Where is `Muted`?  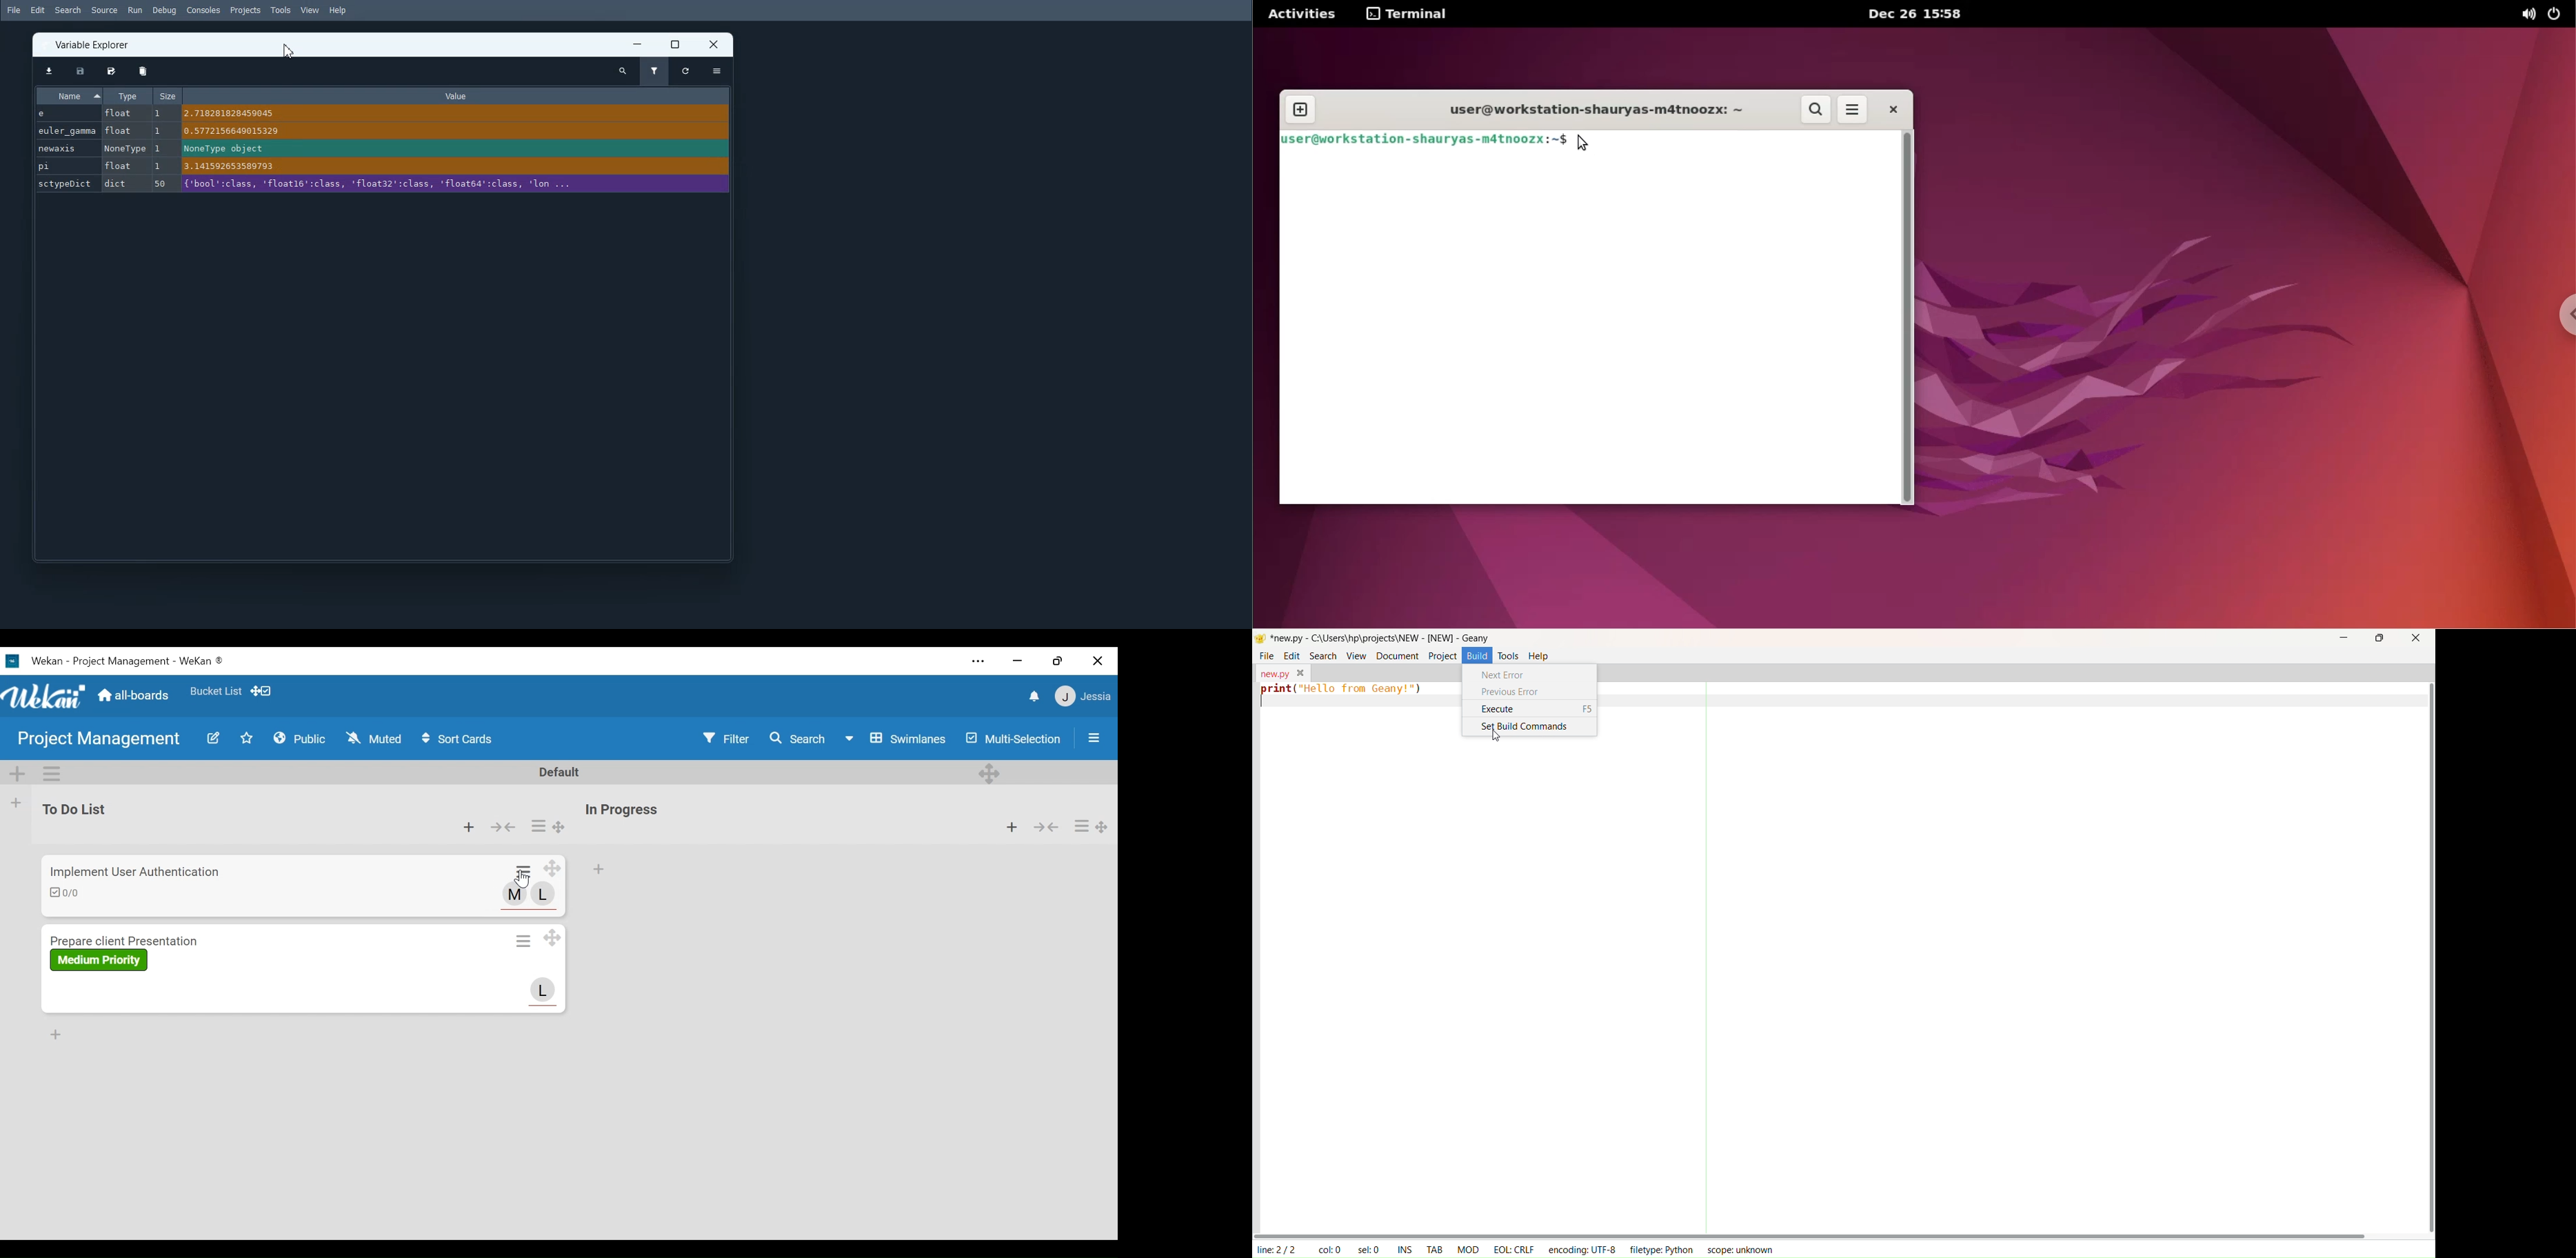 Muted is located at coordinates (373, 738).